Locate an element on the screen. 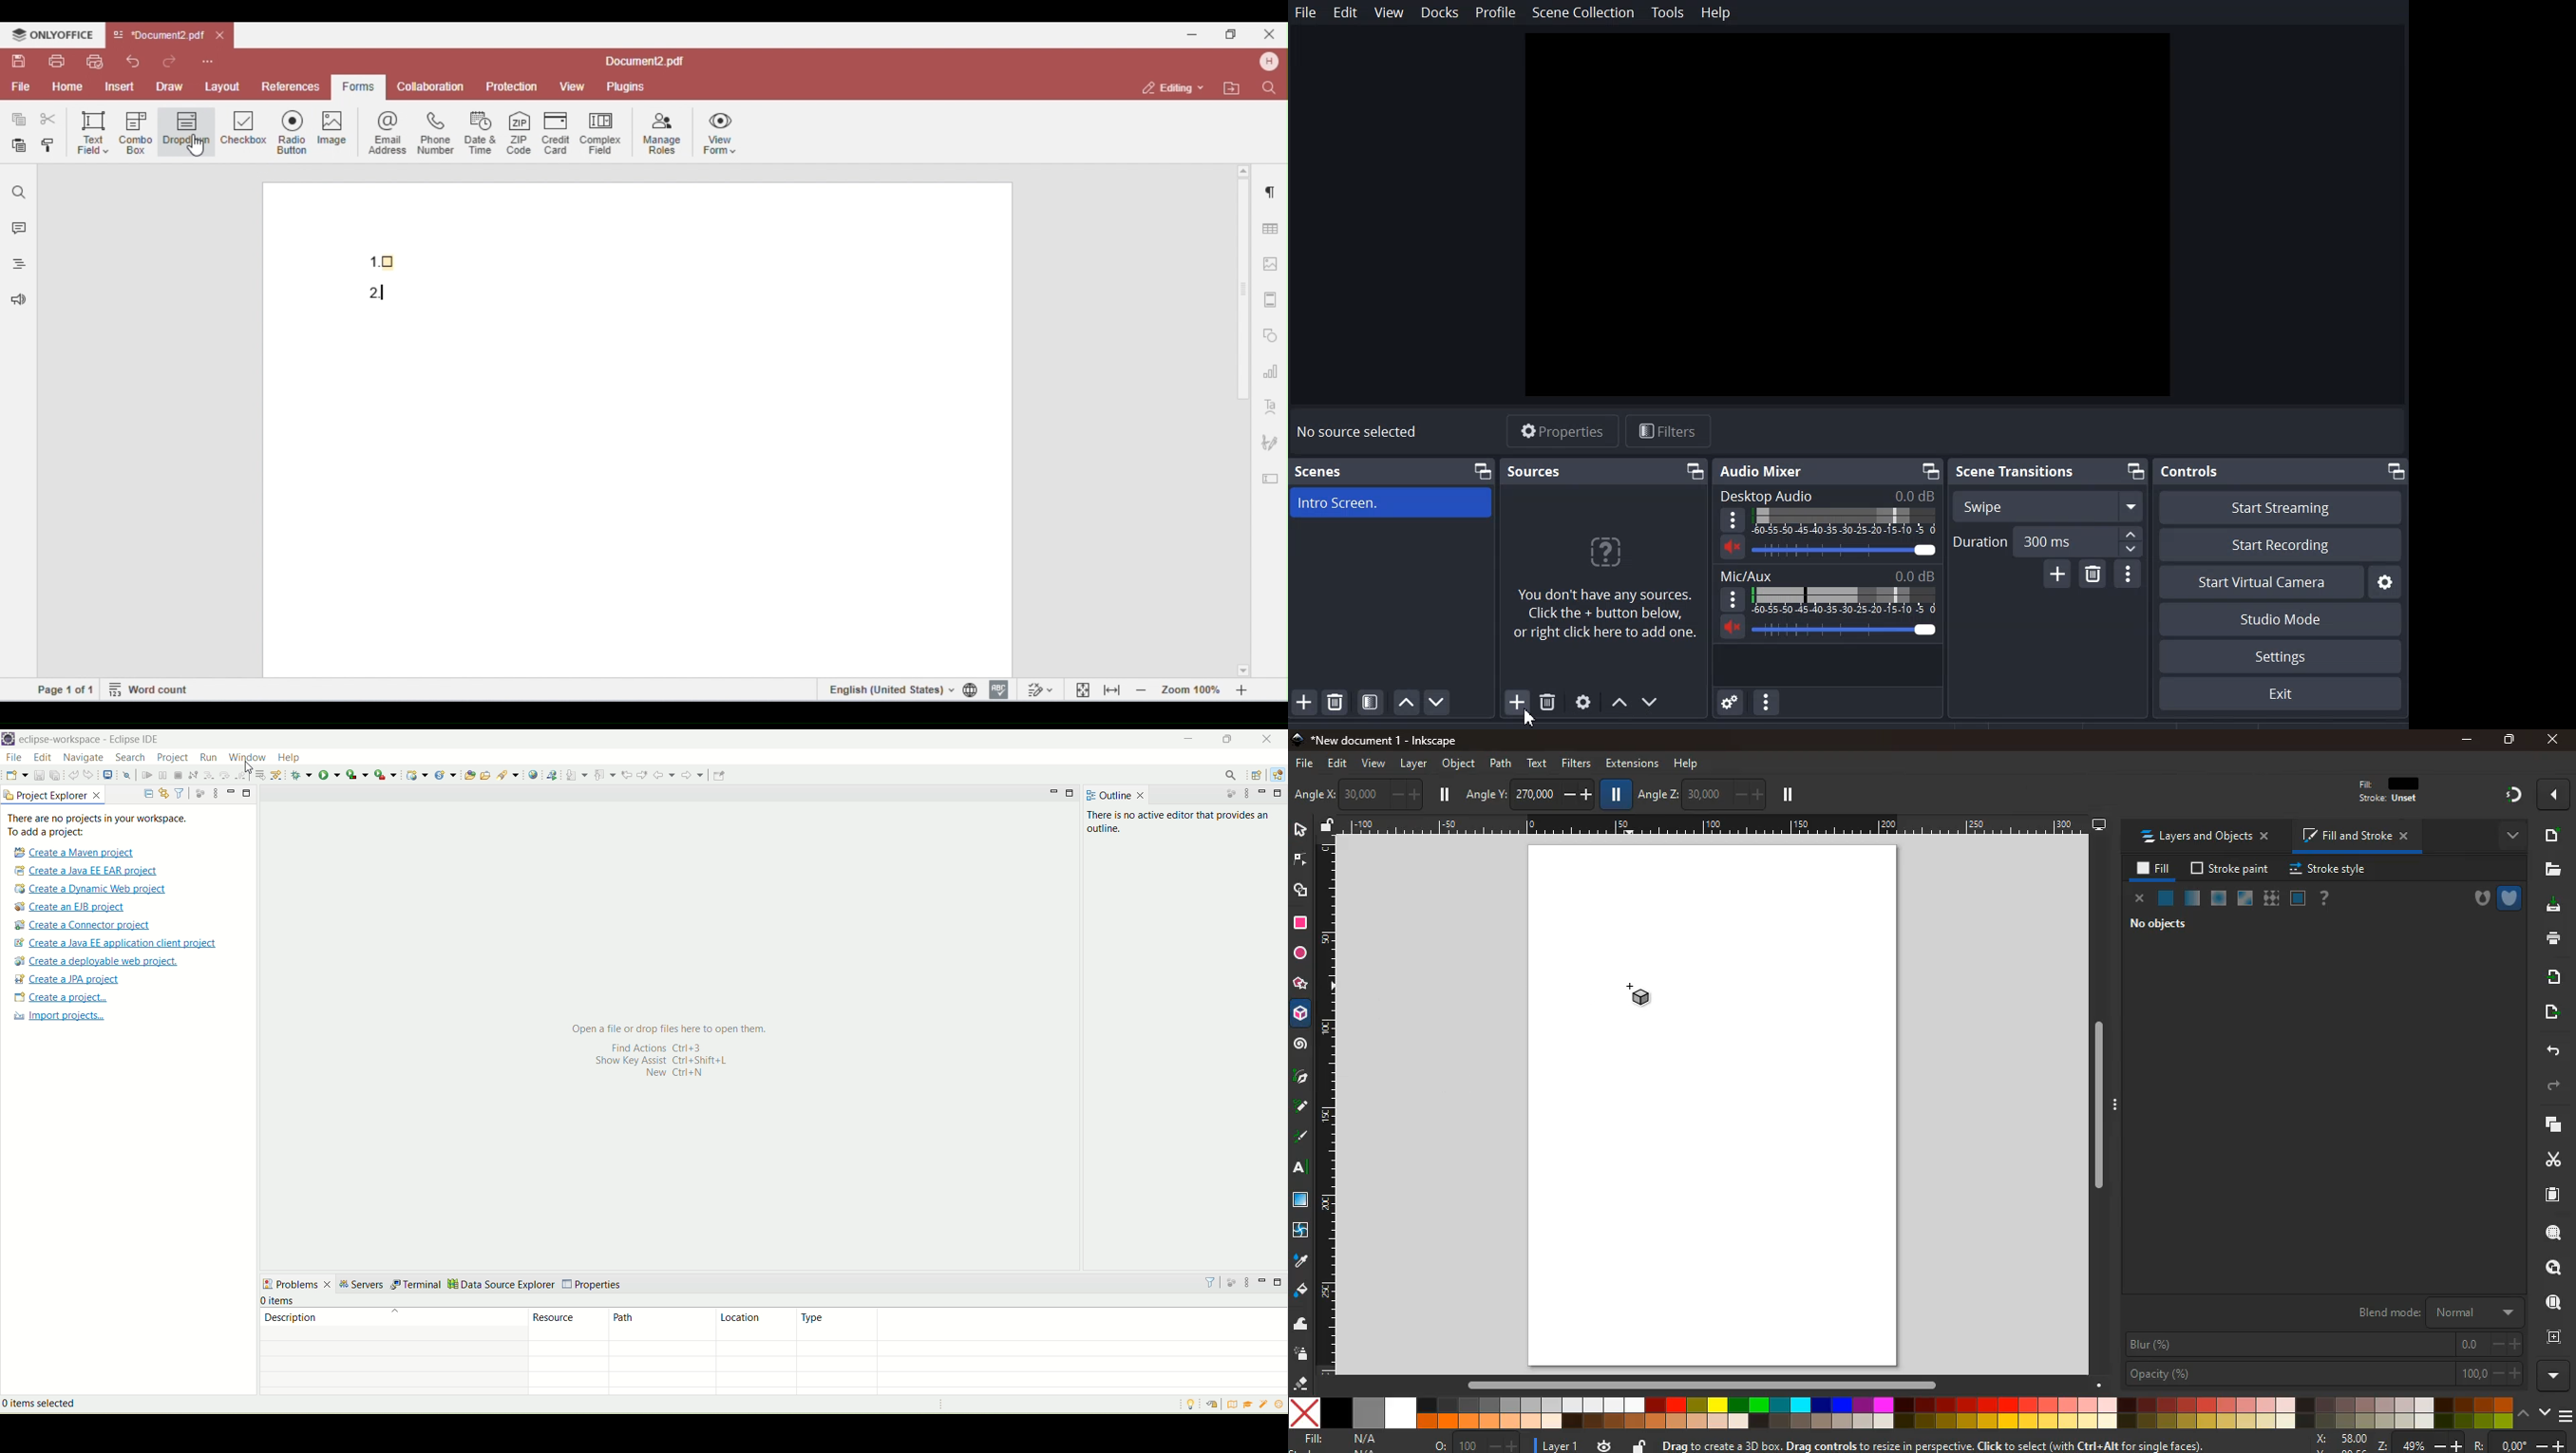 This screenshot has height=1456, width=2576. Preview file is located at coordinates (1847, 215).